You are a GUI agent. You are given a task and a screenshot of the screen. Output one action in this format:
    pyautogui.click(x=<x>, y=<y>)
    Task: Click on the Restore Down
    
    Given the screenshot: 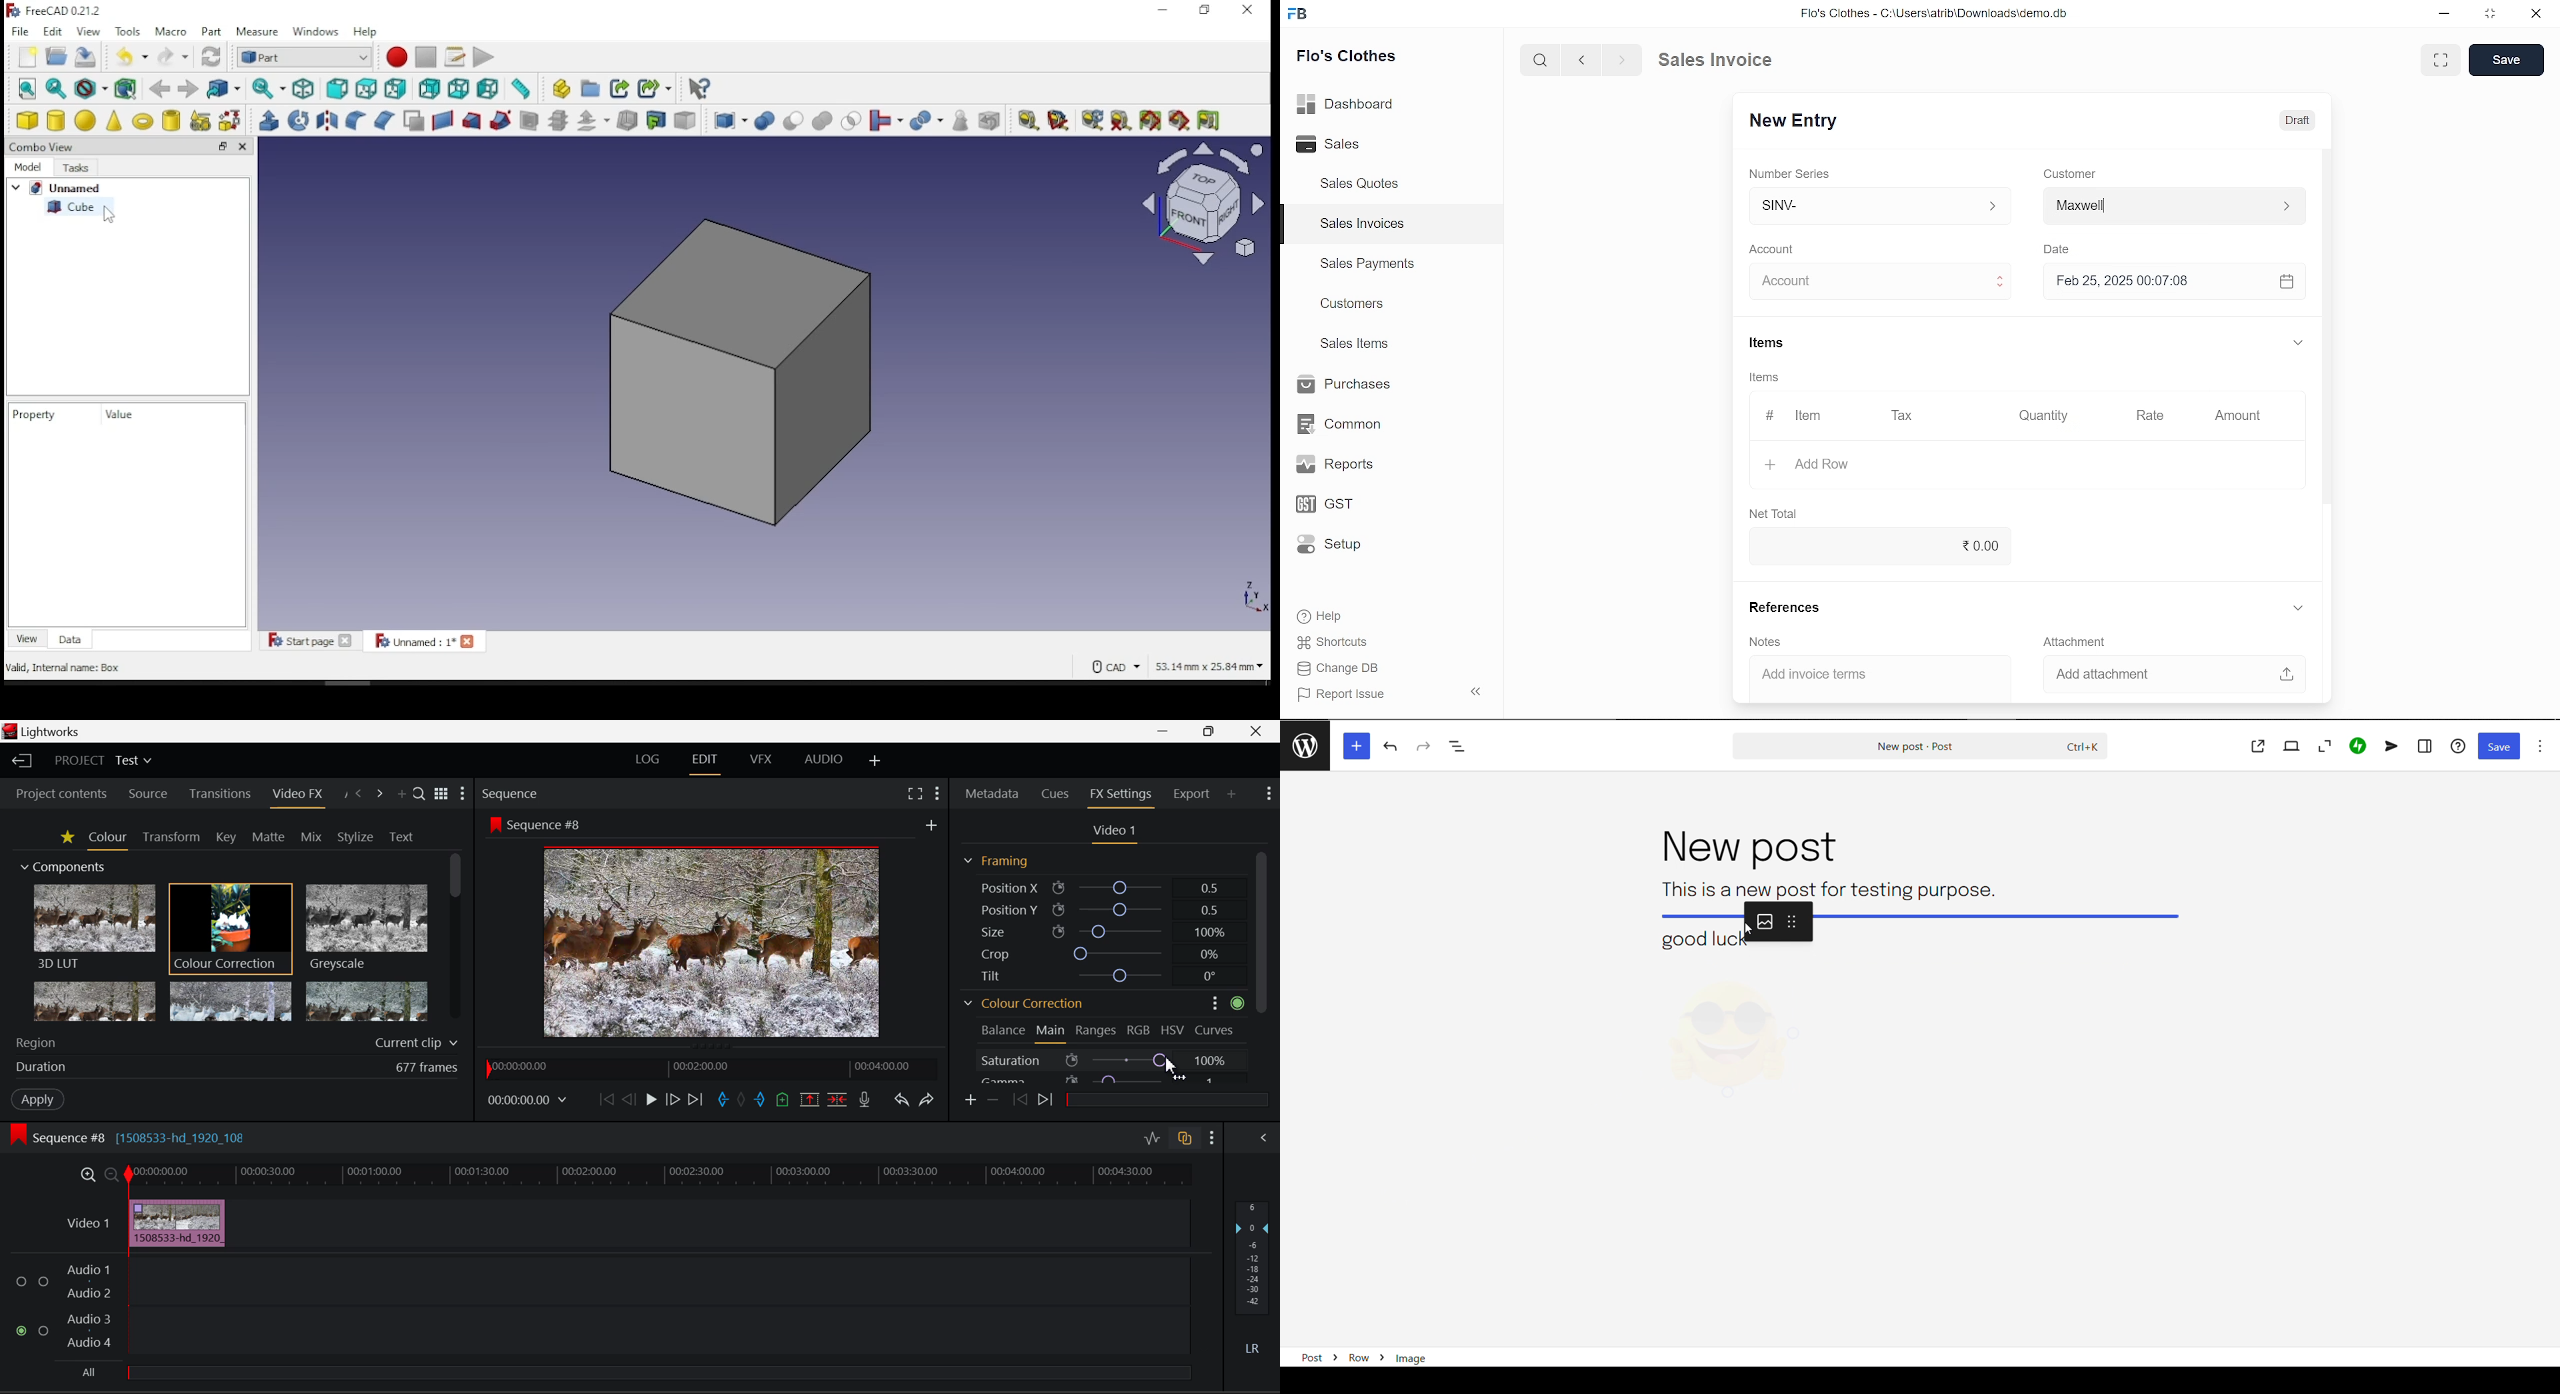 What is the action you would take?
    pyautogui.click(x=1165, y=731)
    